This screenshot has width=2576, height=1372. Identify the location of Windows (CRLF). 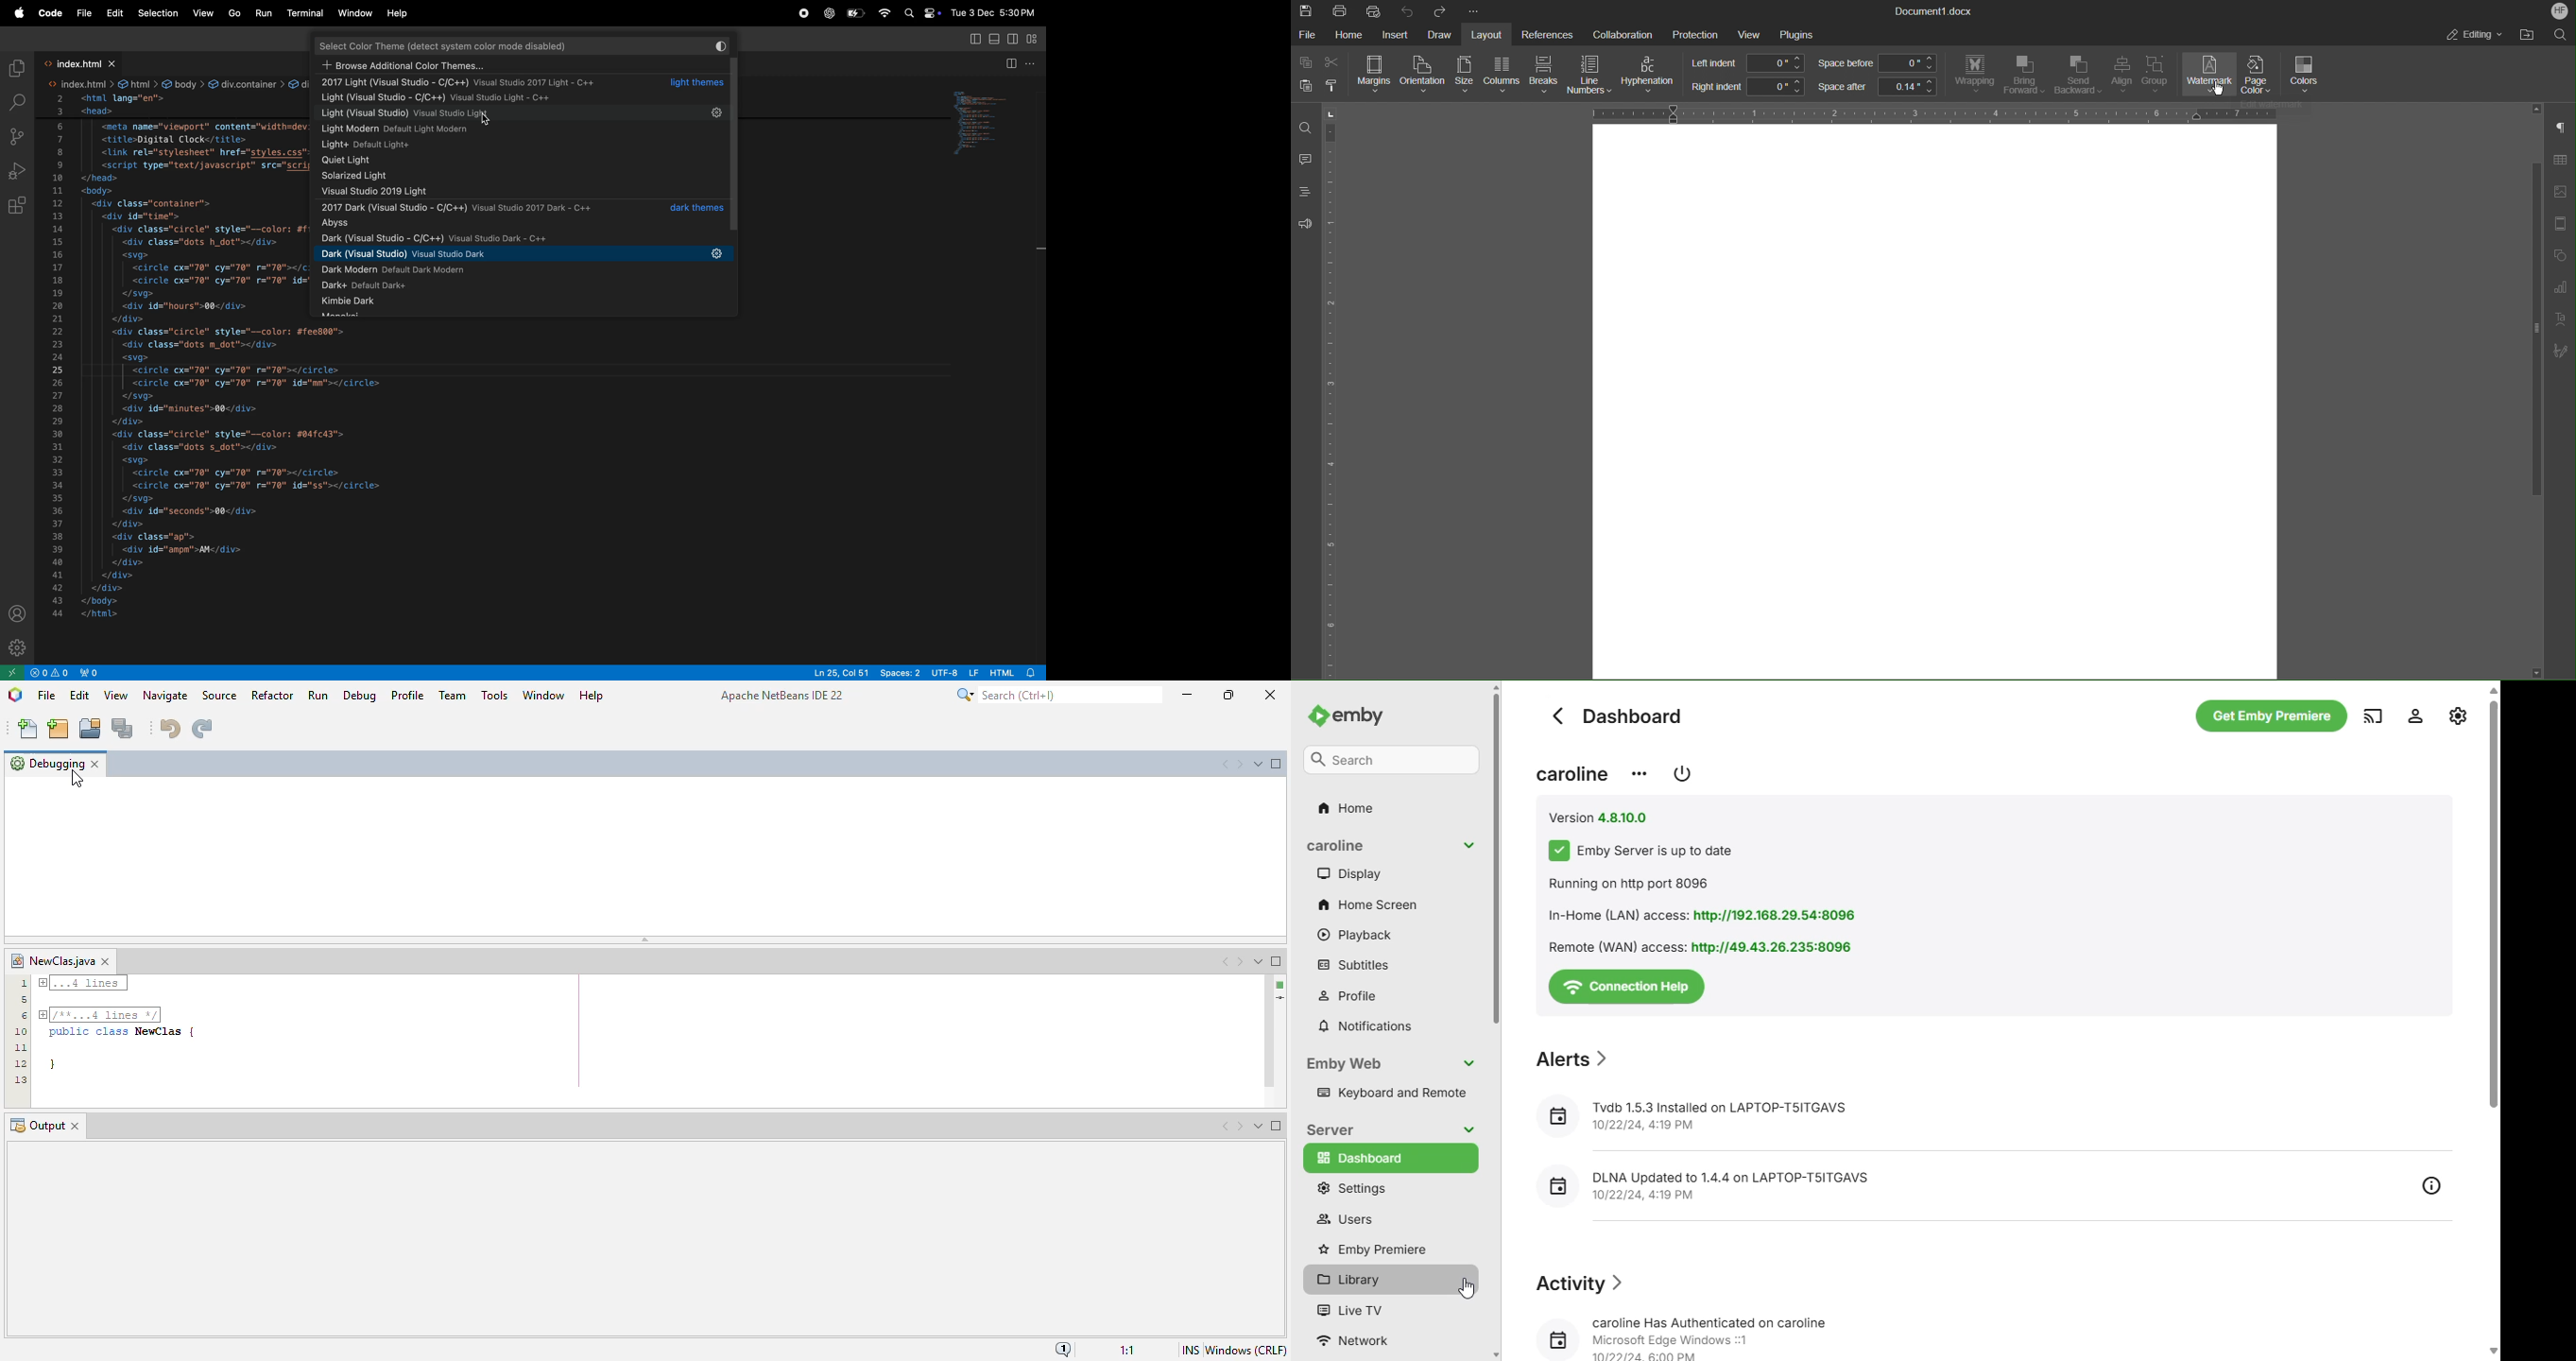
(1246, 1348).